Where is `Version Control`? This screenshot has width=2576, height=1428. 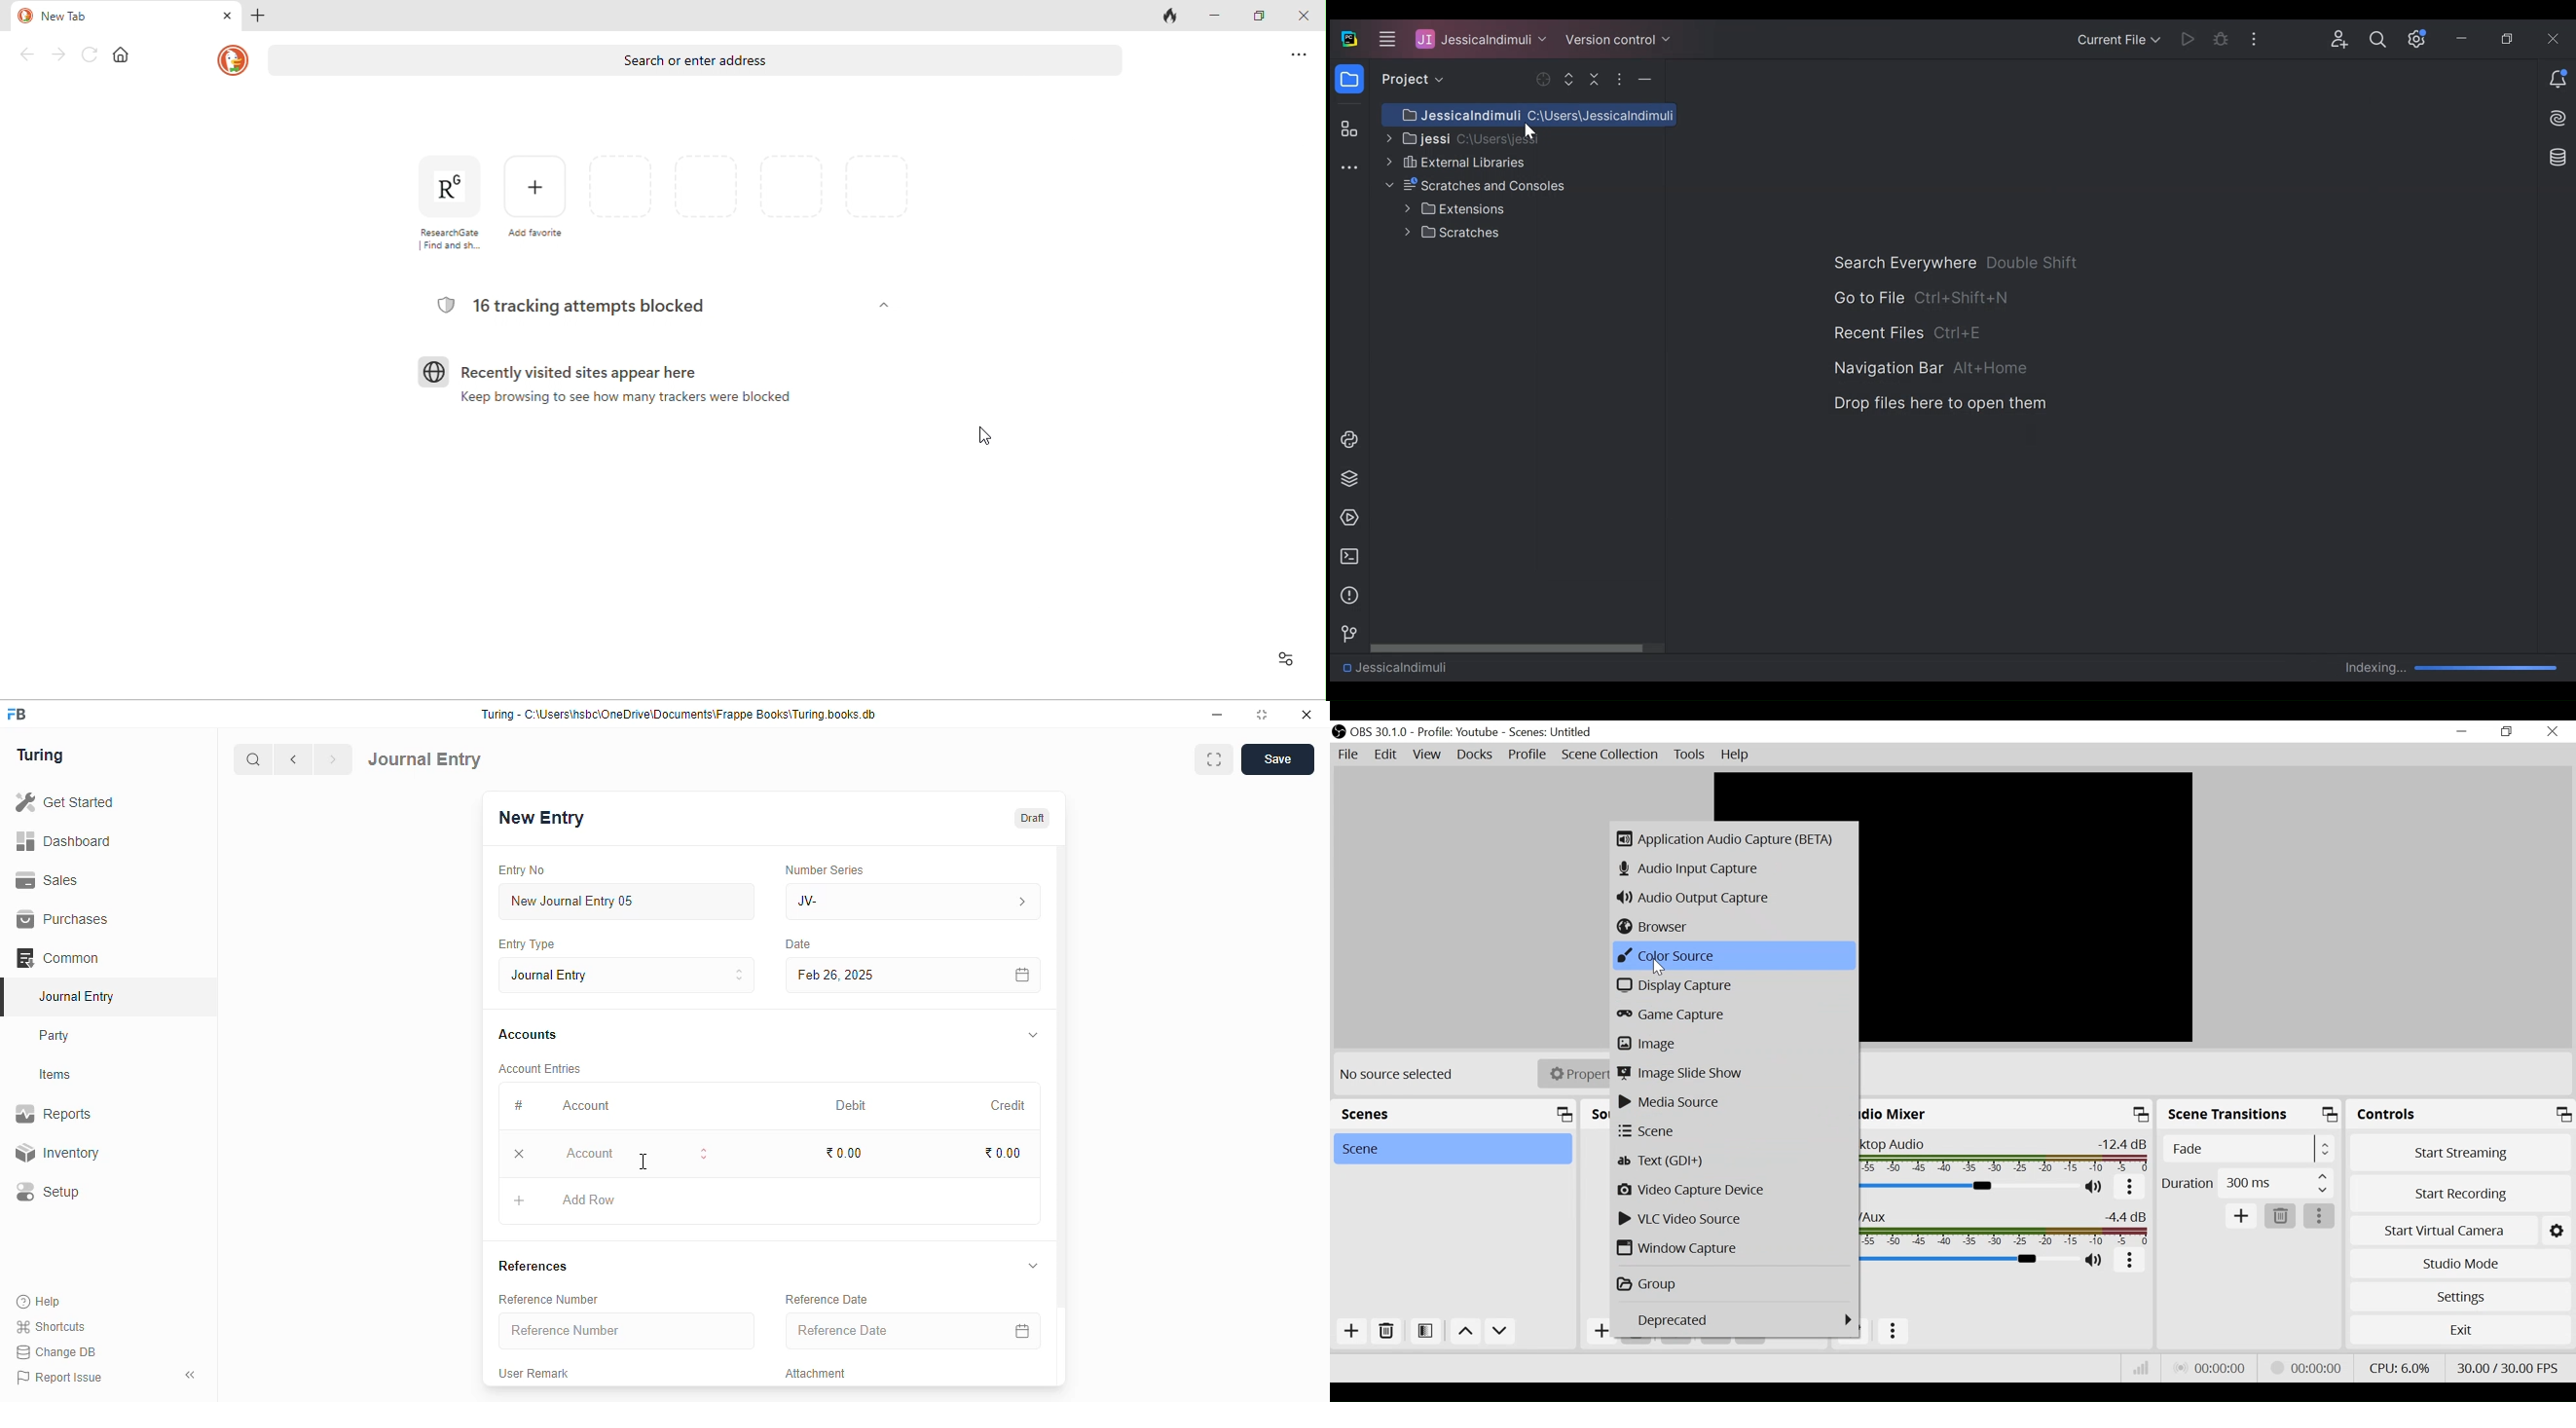
Version Control is located at coordinates (1618, 38).